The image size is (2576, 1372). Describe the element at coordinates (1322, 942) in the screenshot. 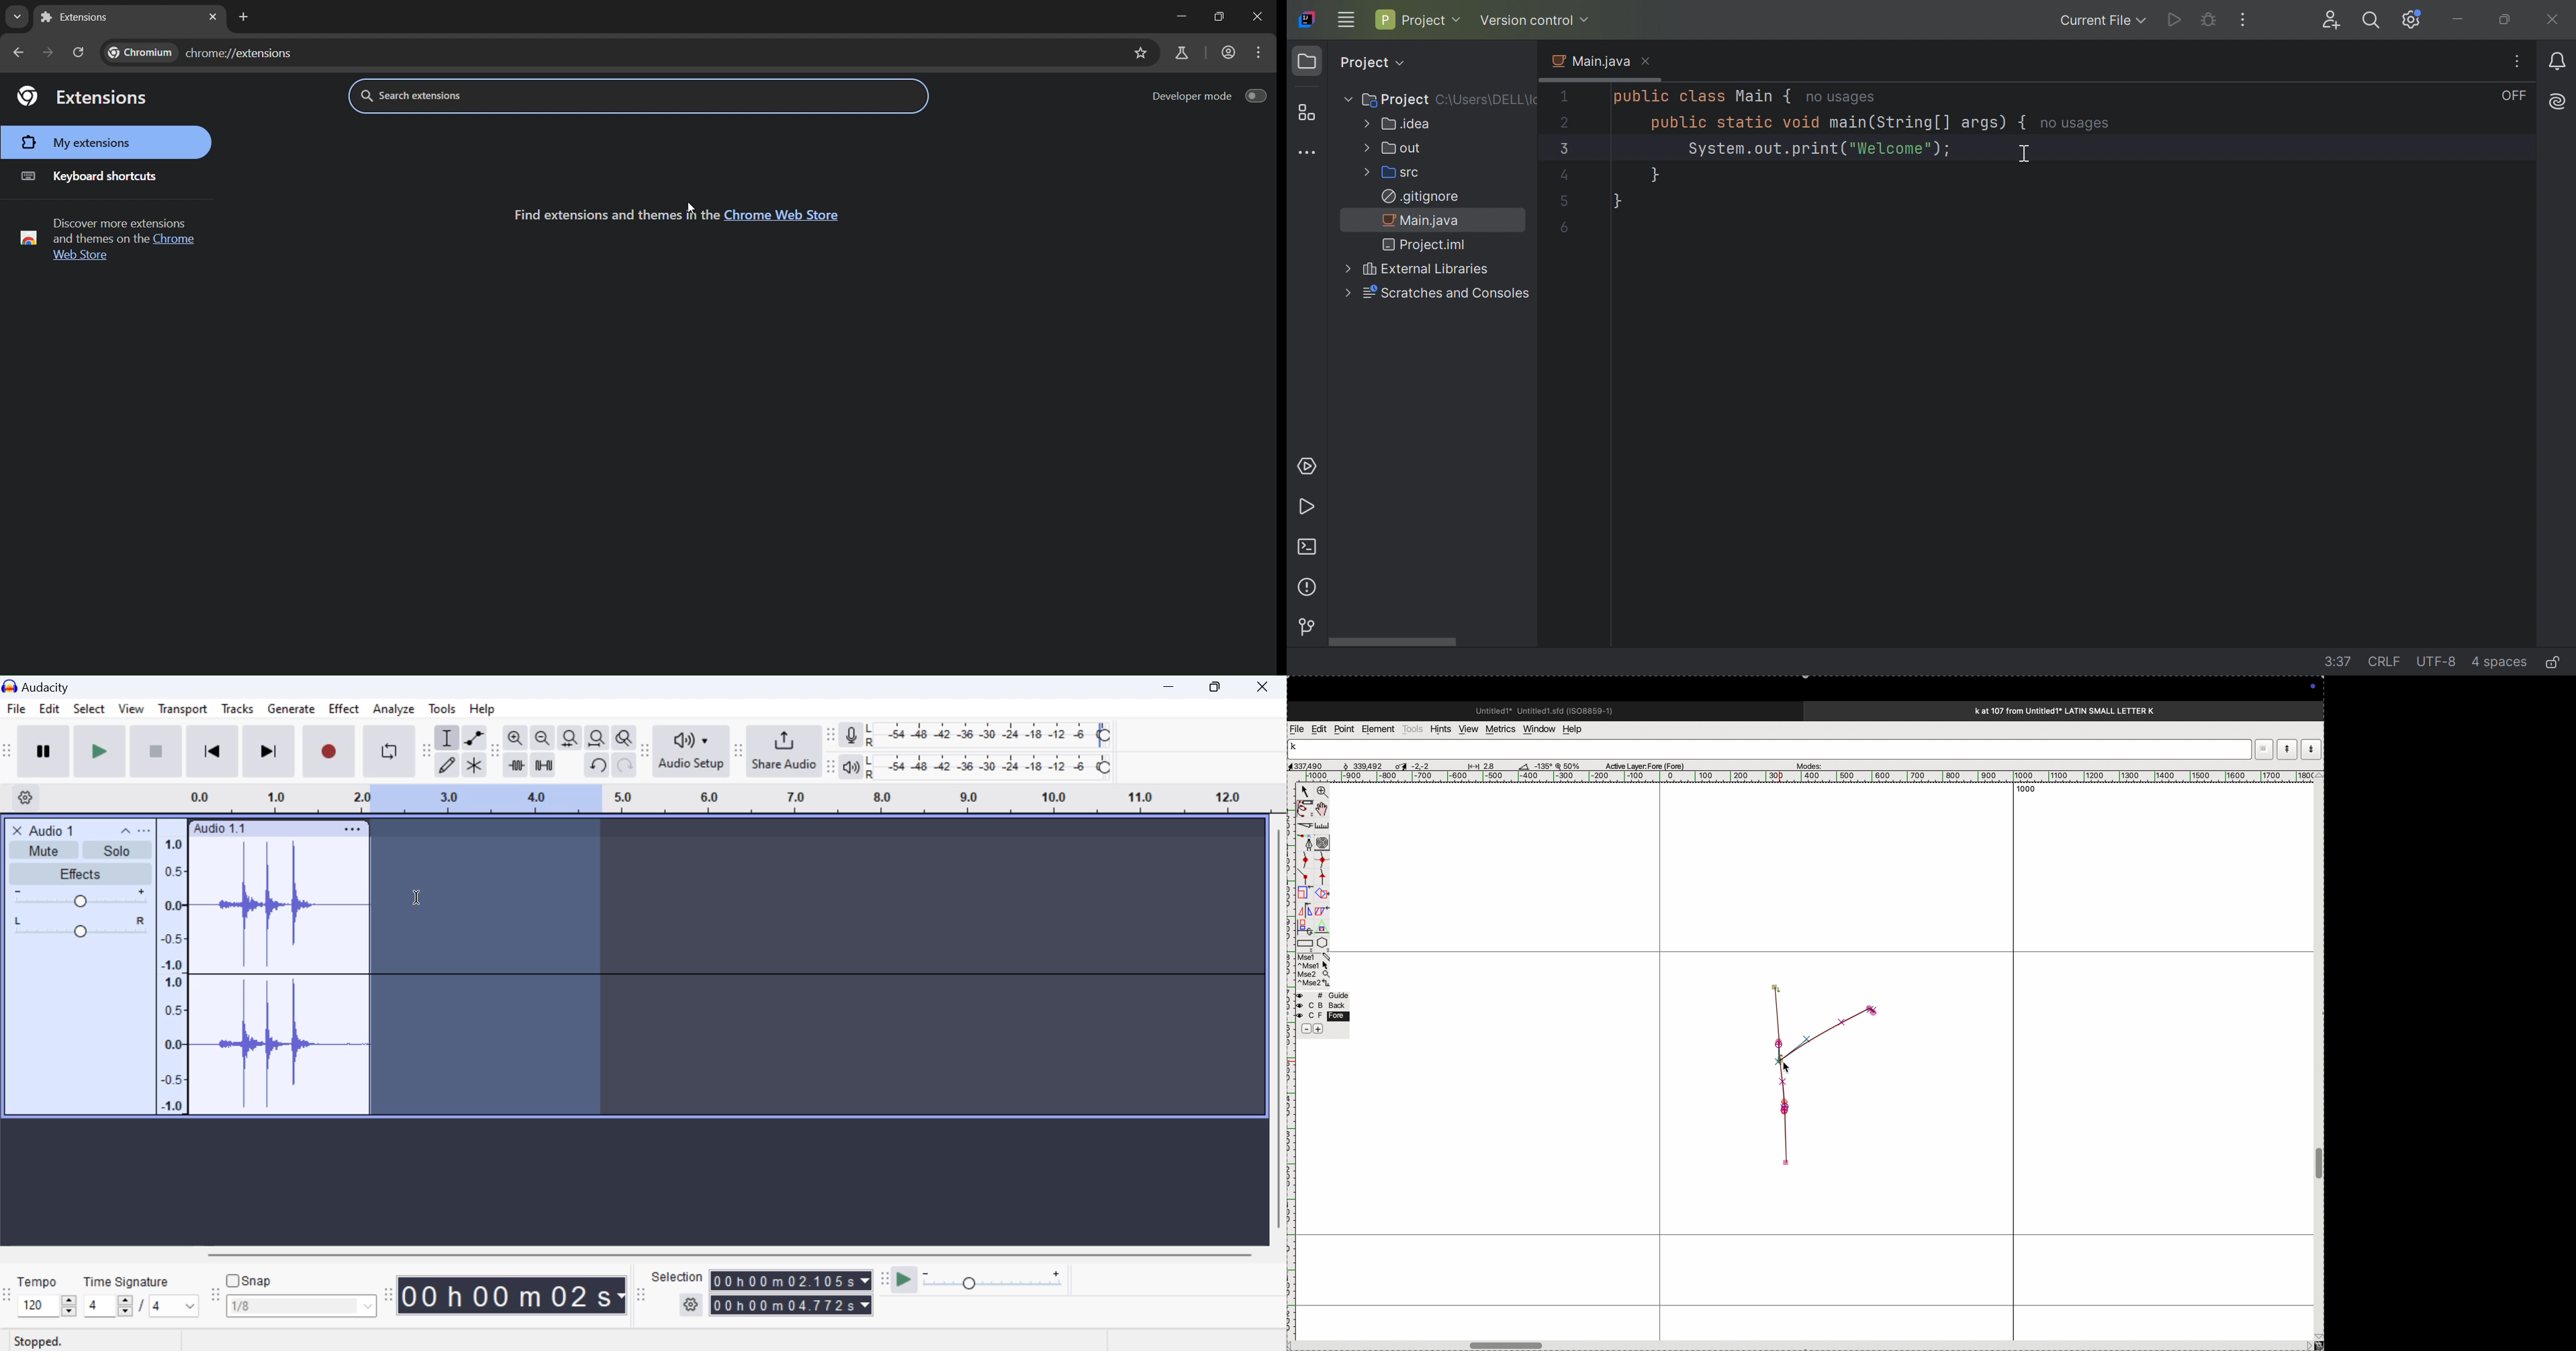

I see `polygon` at that location.